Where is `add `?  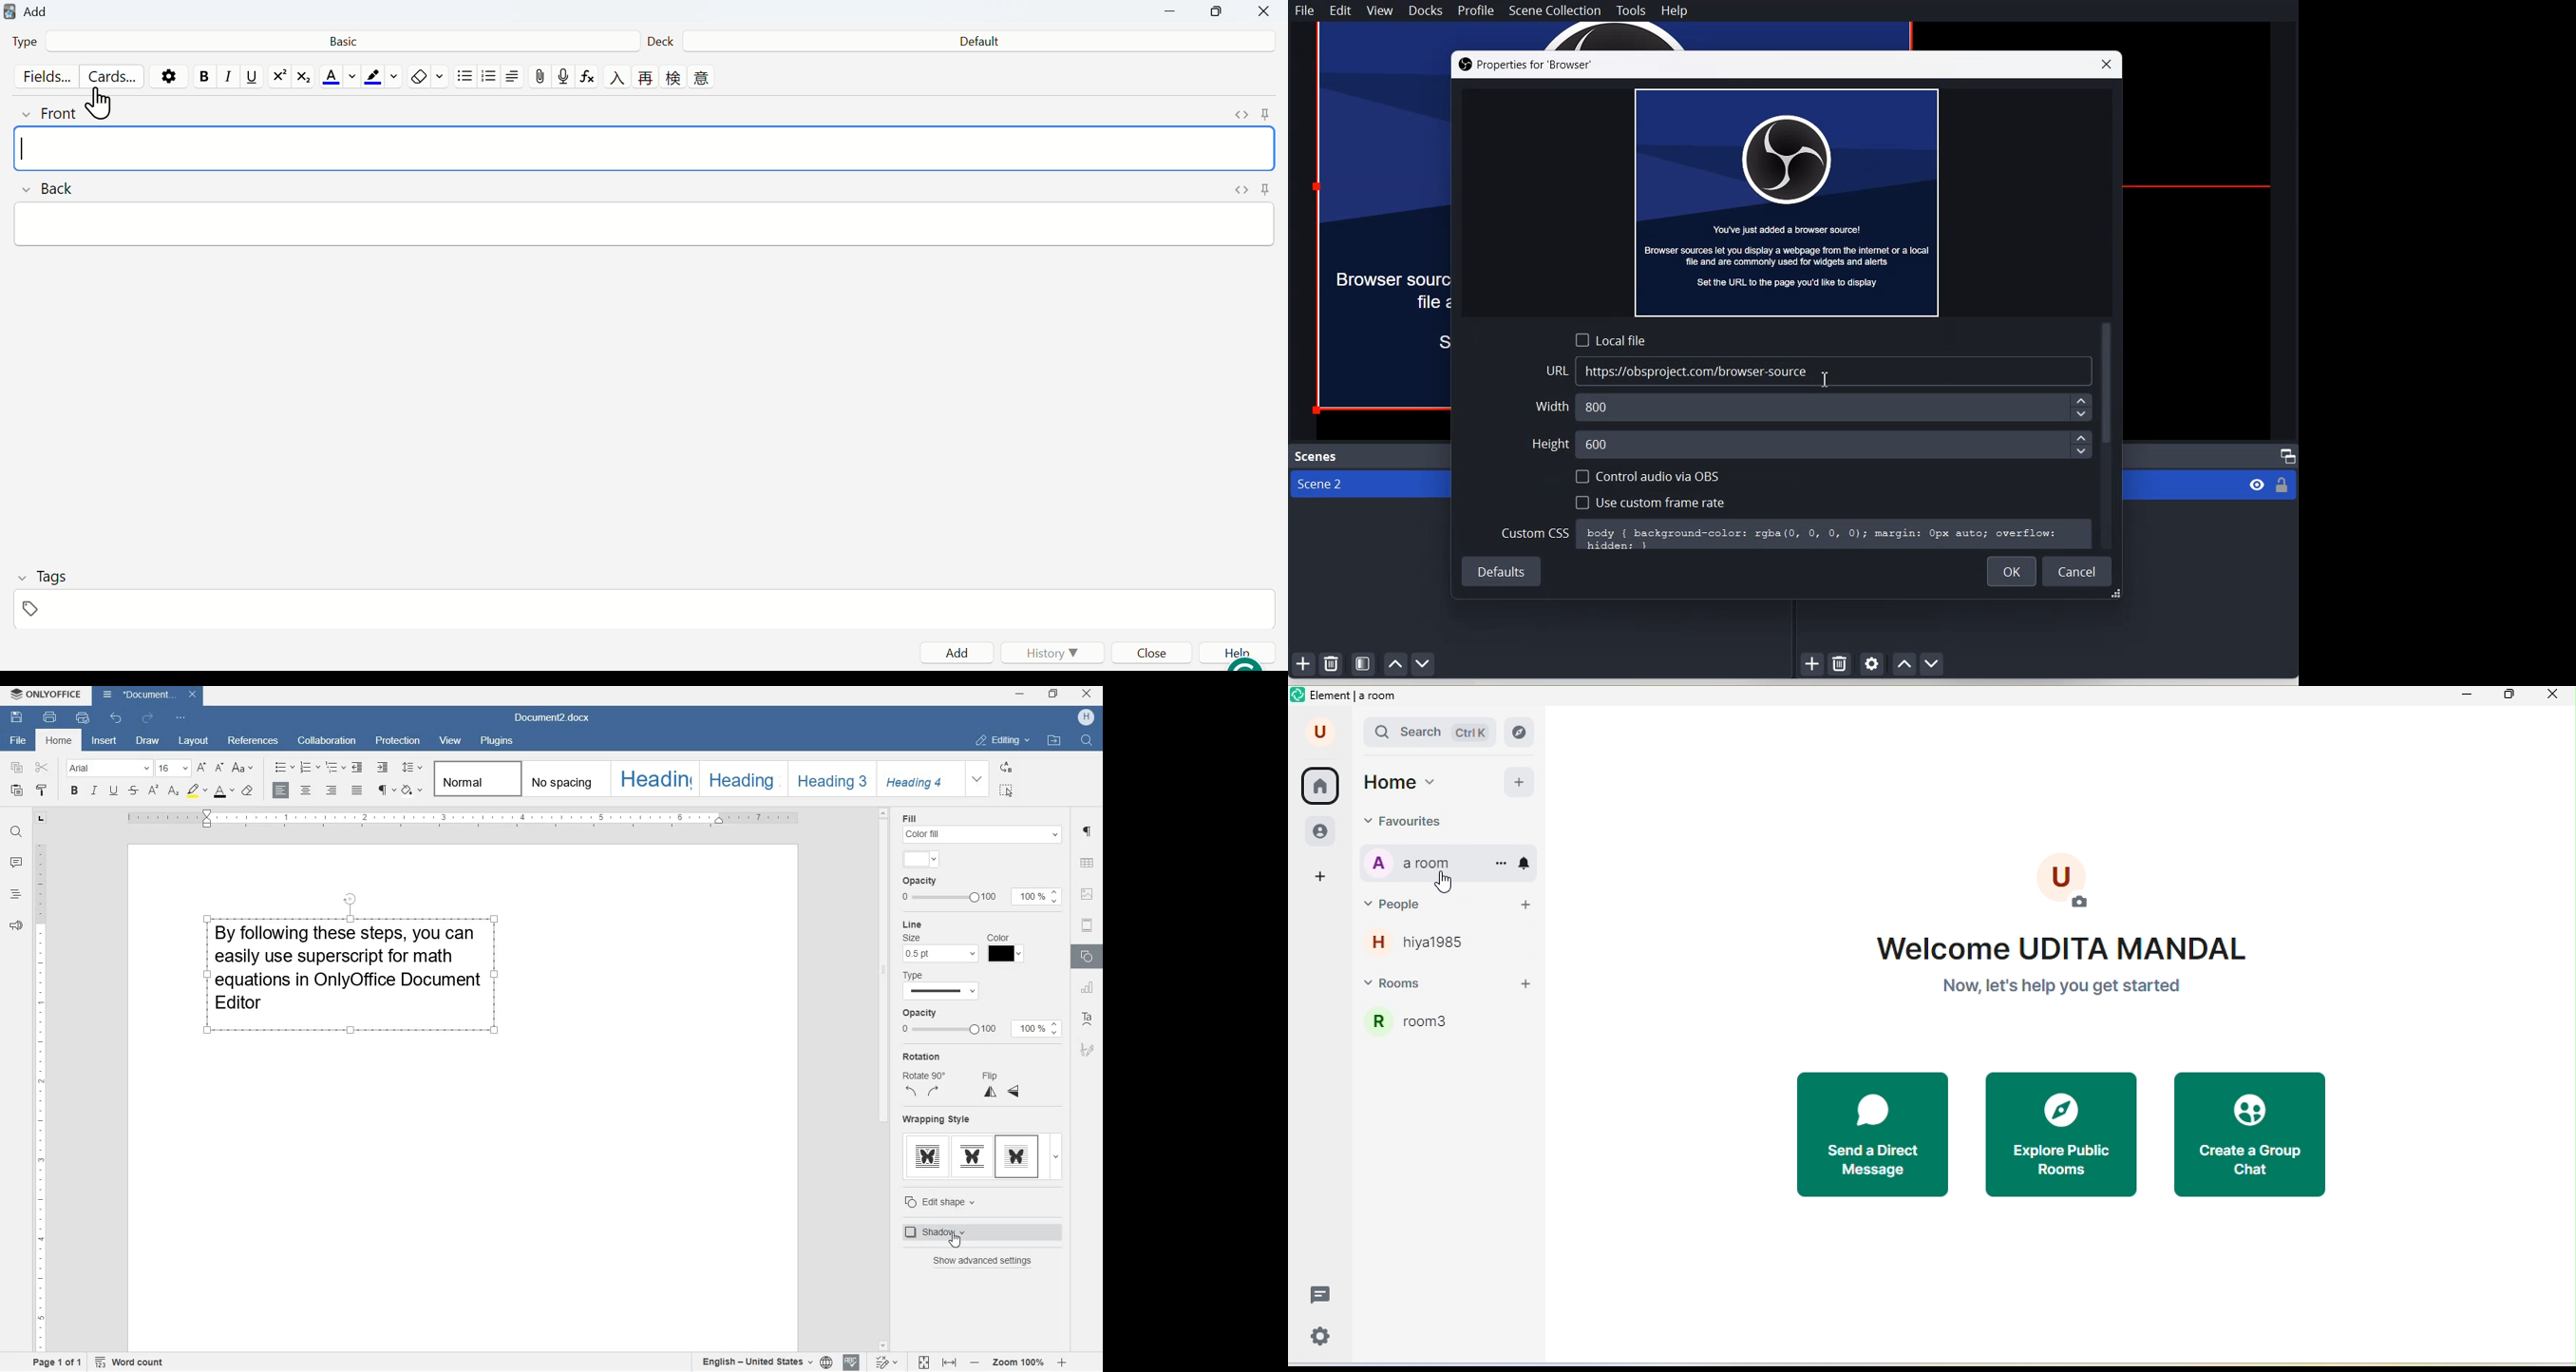
add  is located at coordinates (1520, 784).